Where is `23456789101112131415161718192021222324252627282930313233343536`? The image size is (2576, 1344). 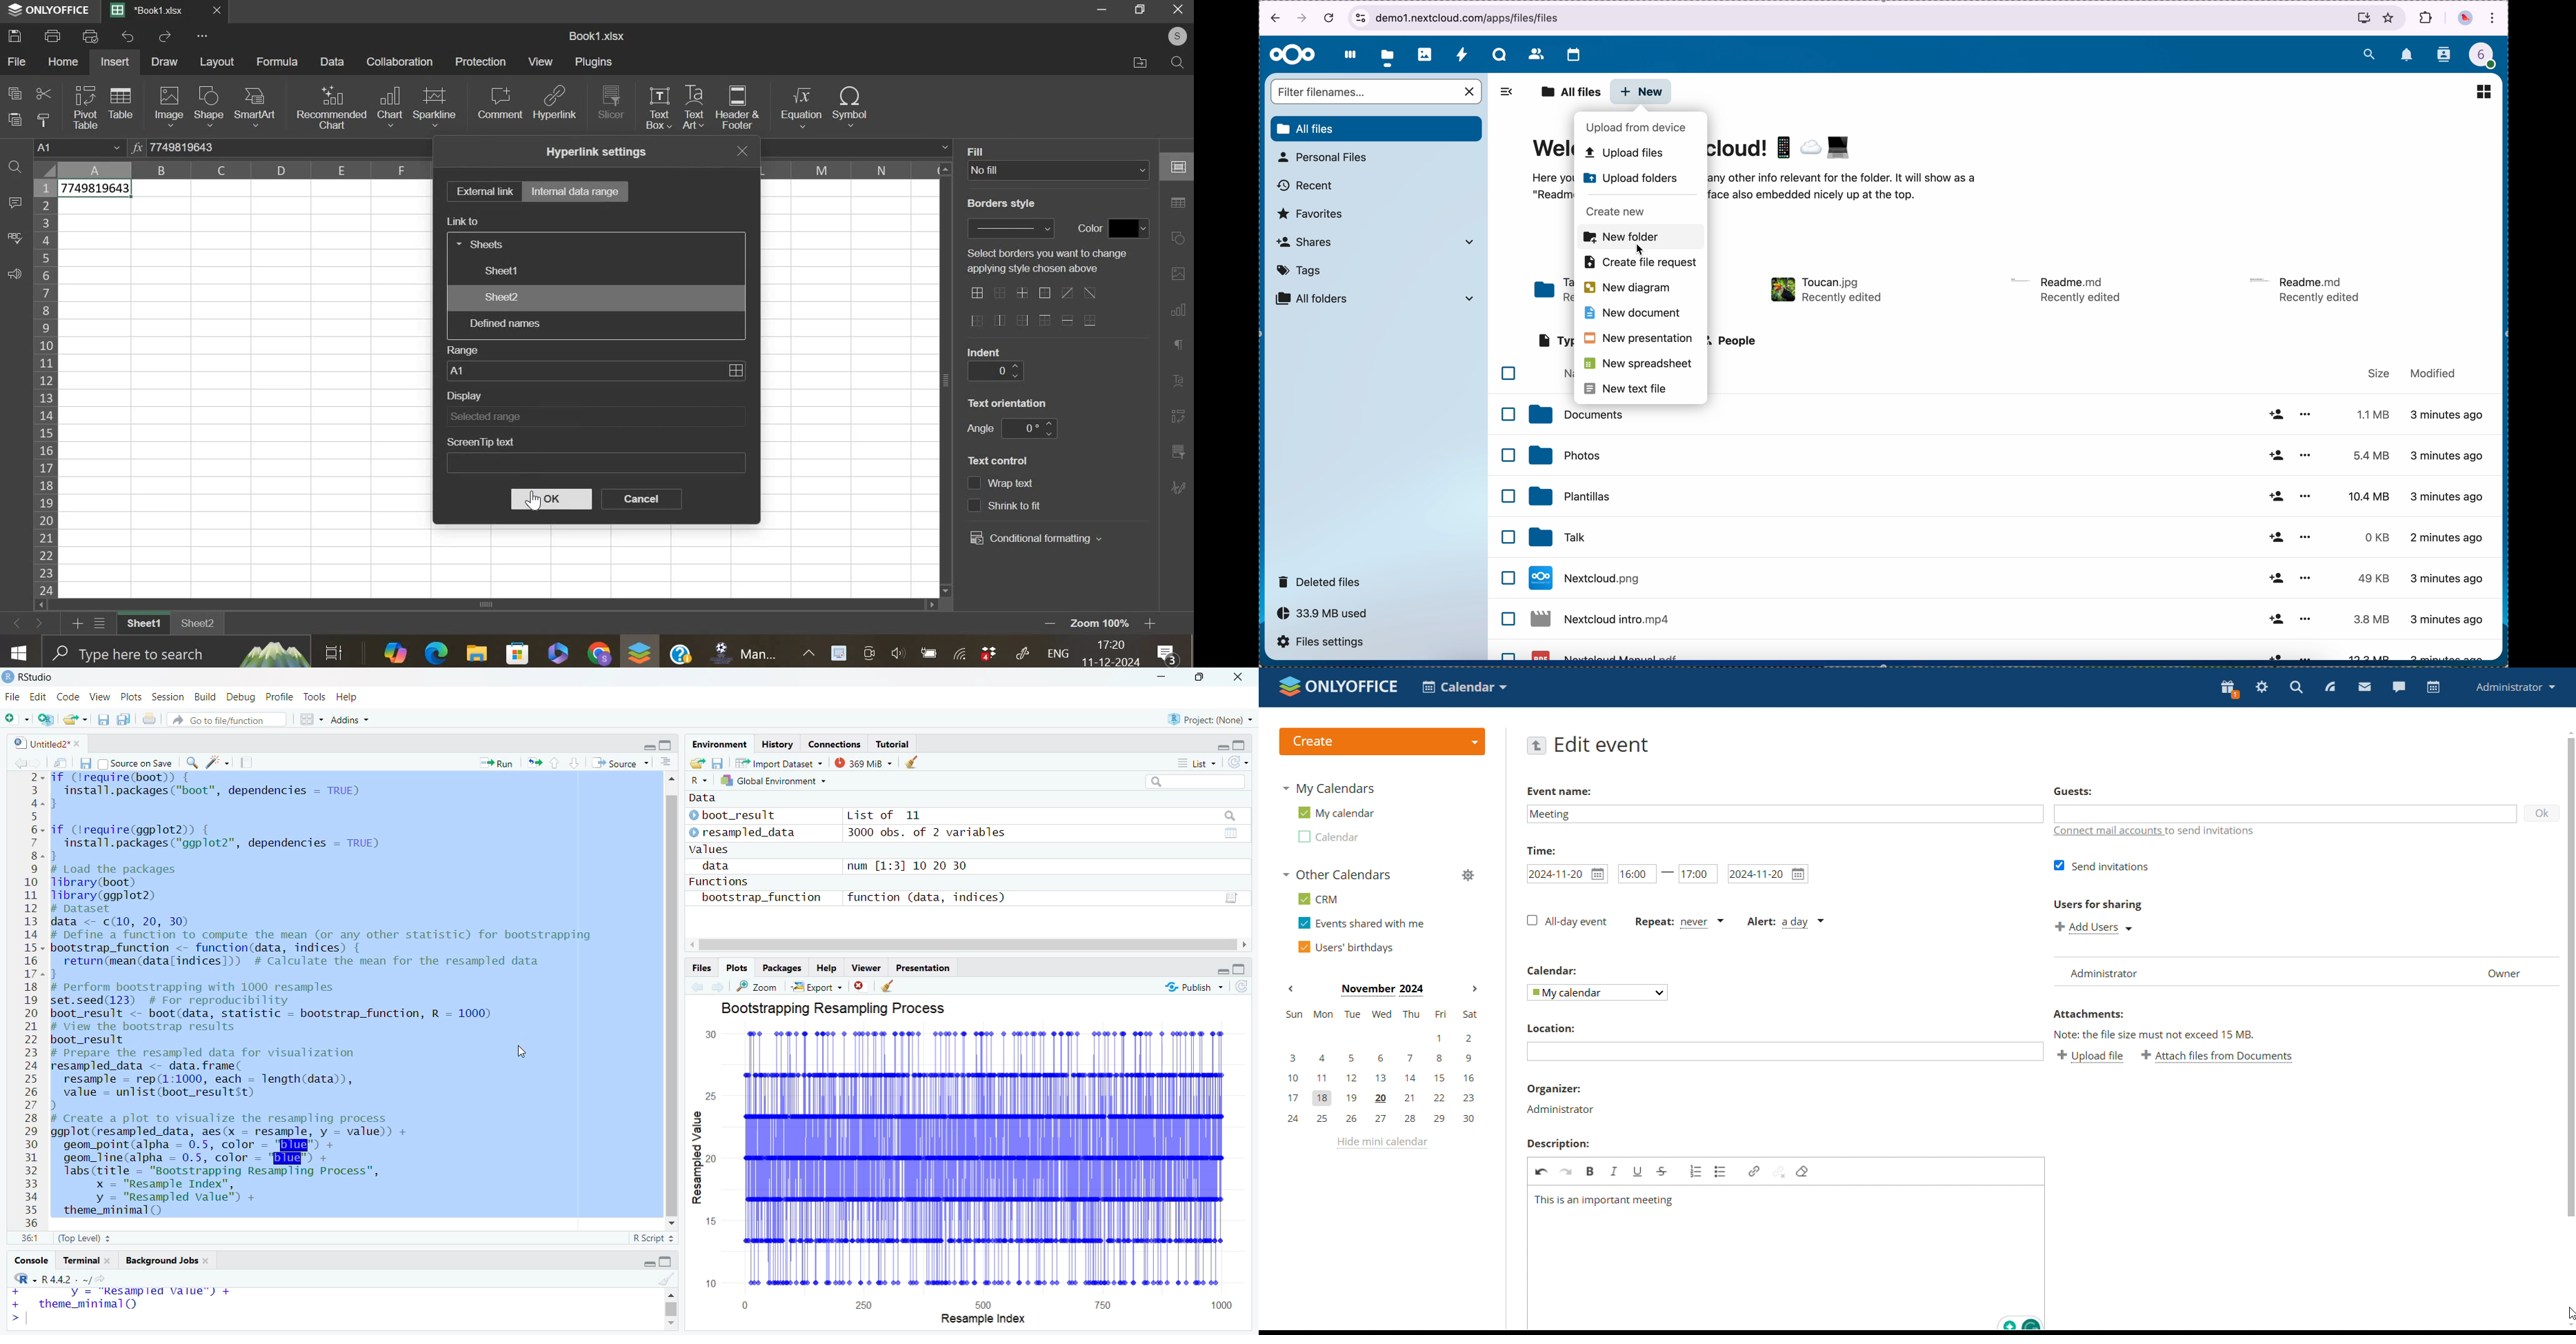 23456789101112131415161718192021222324252627282930313233343536 is located at coordinates (27, 1000).